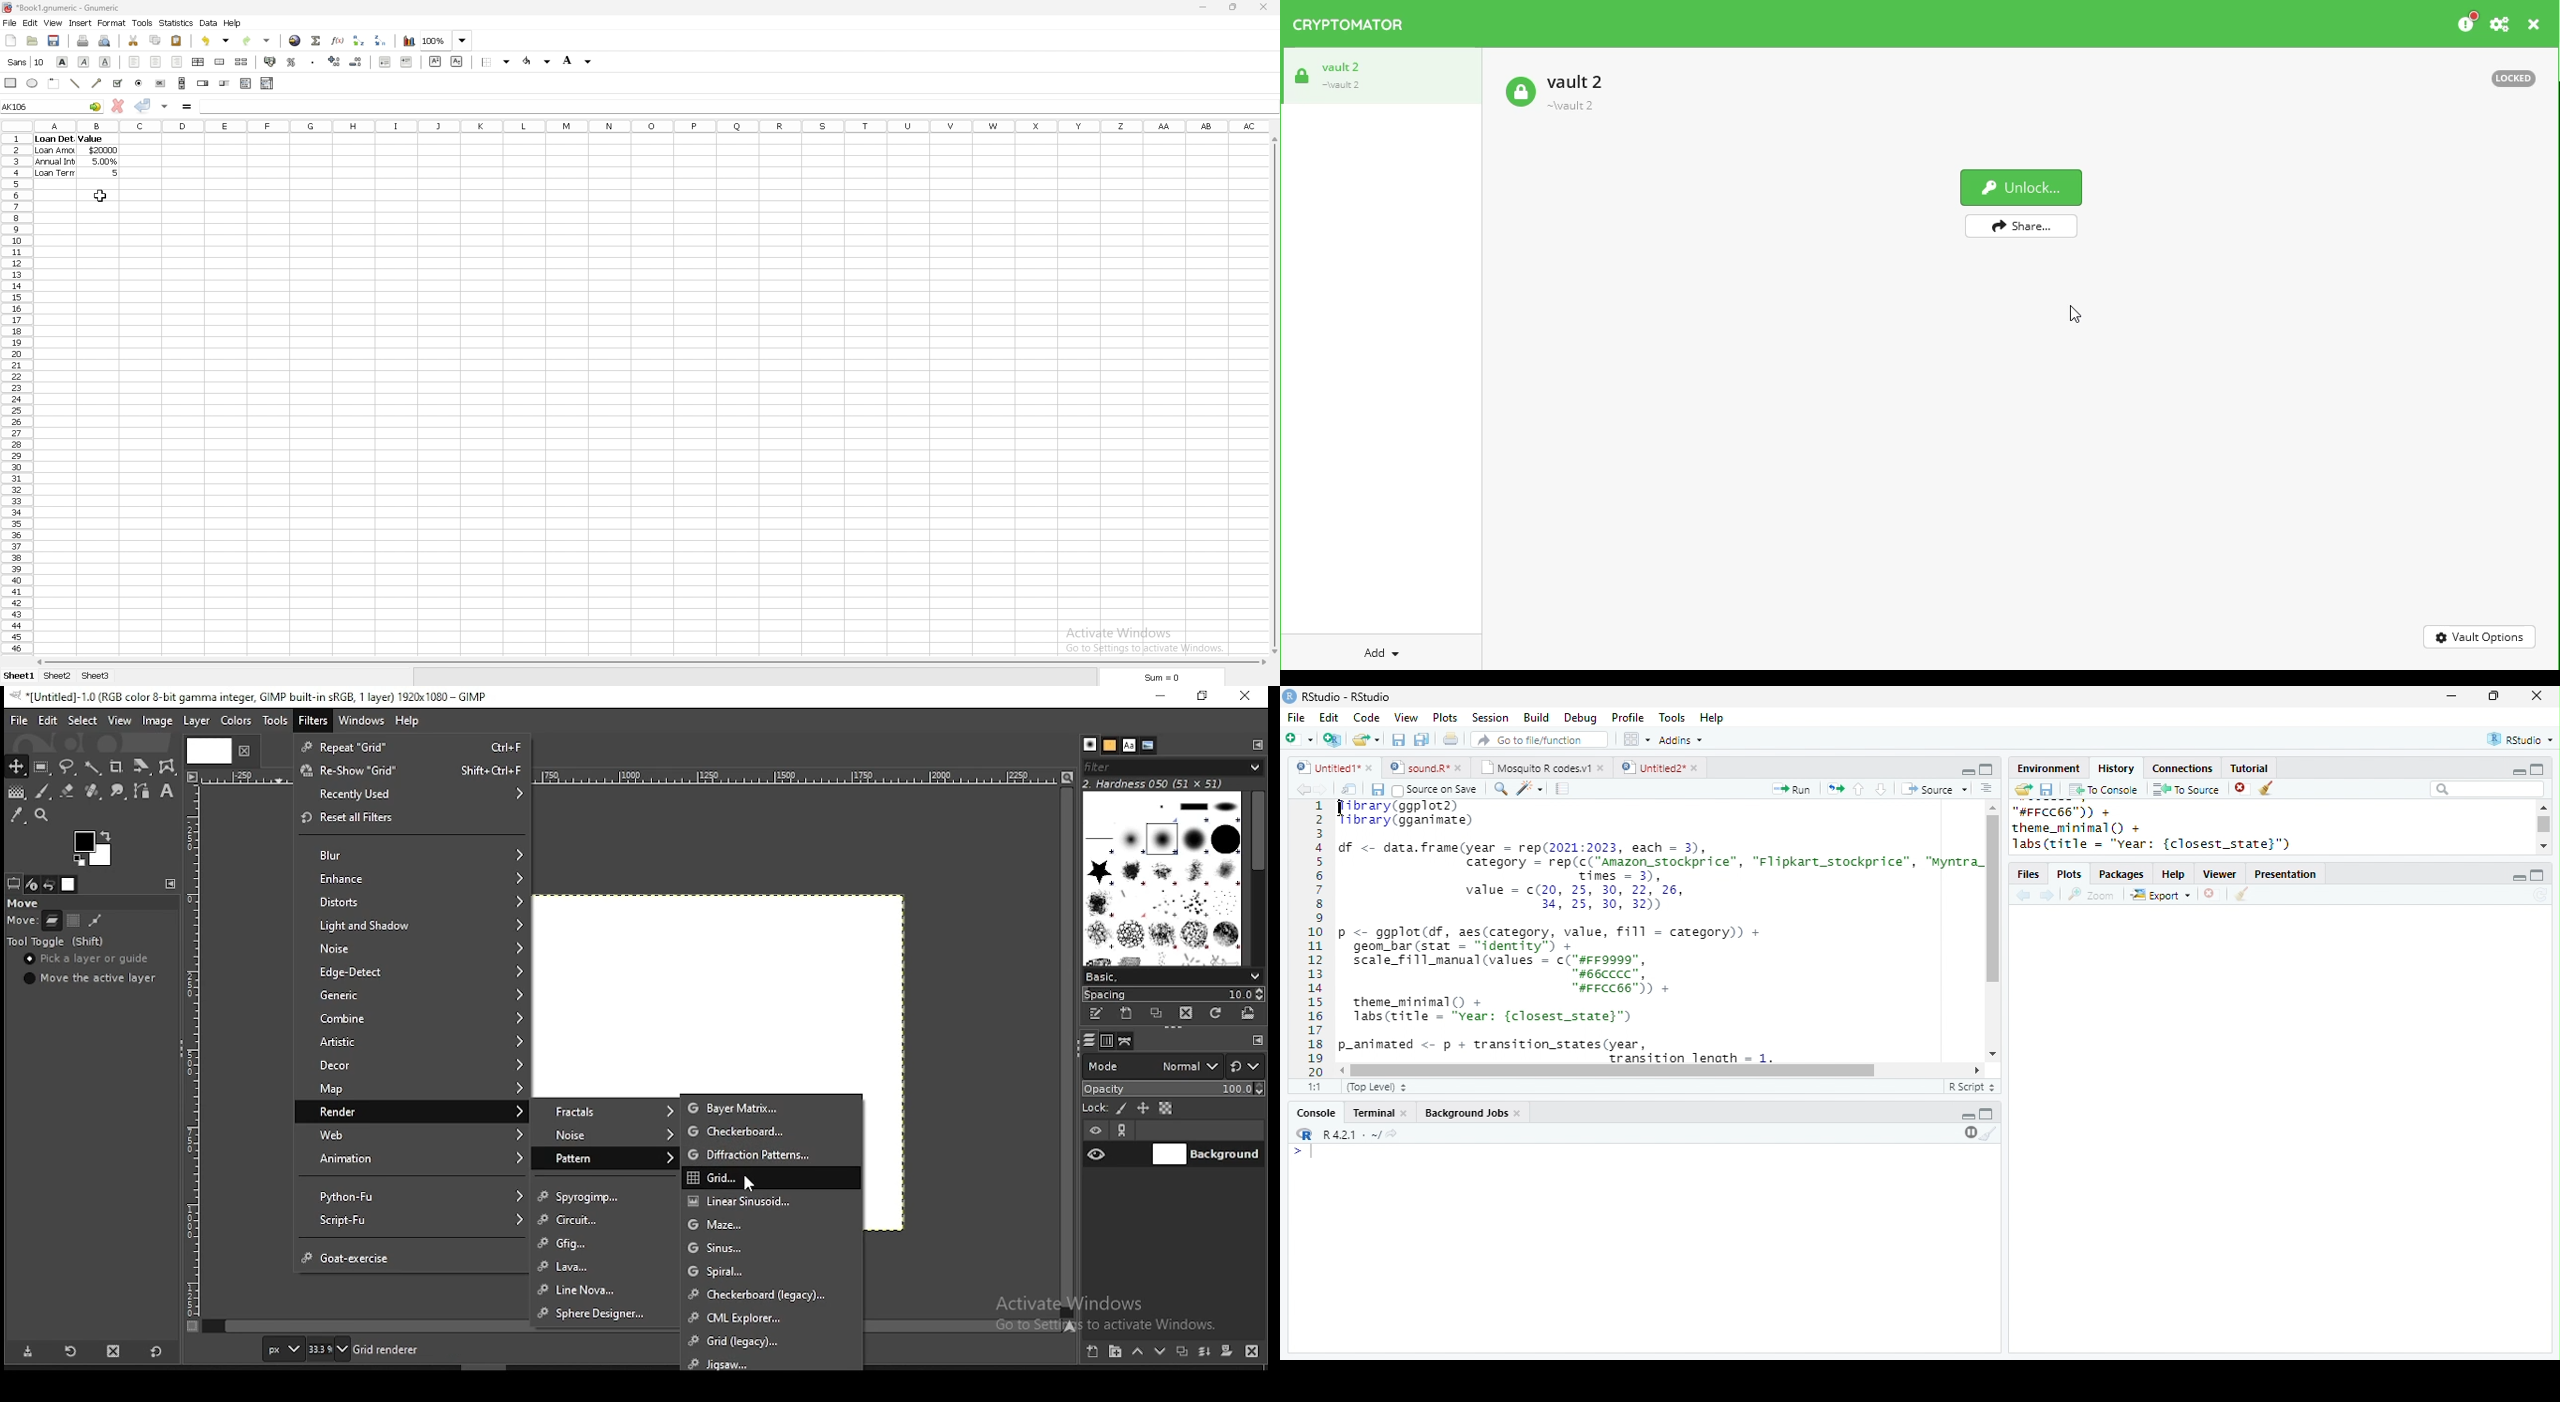  I want to click on RStudio, so click(2521, 738).